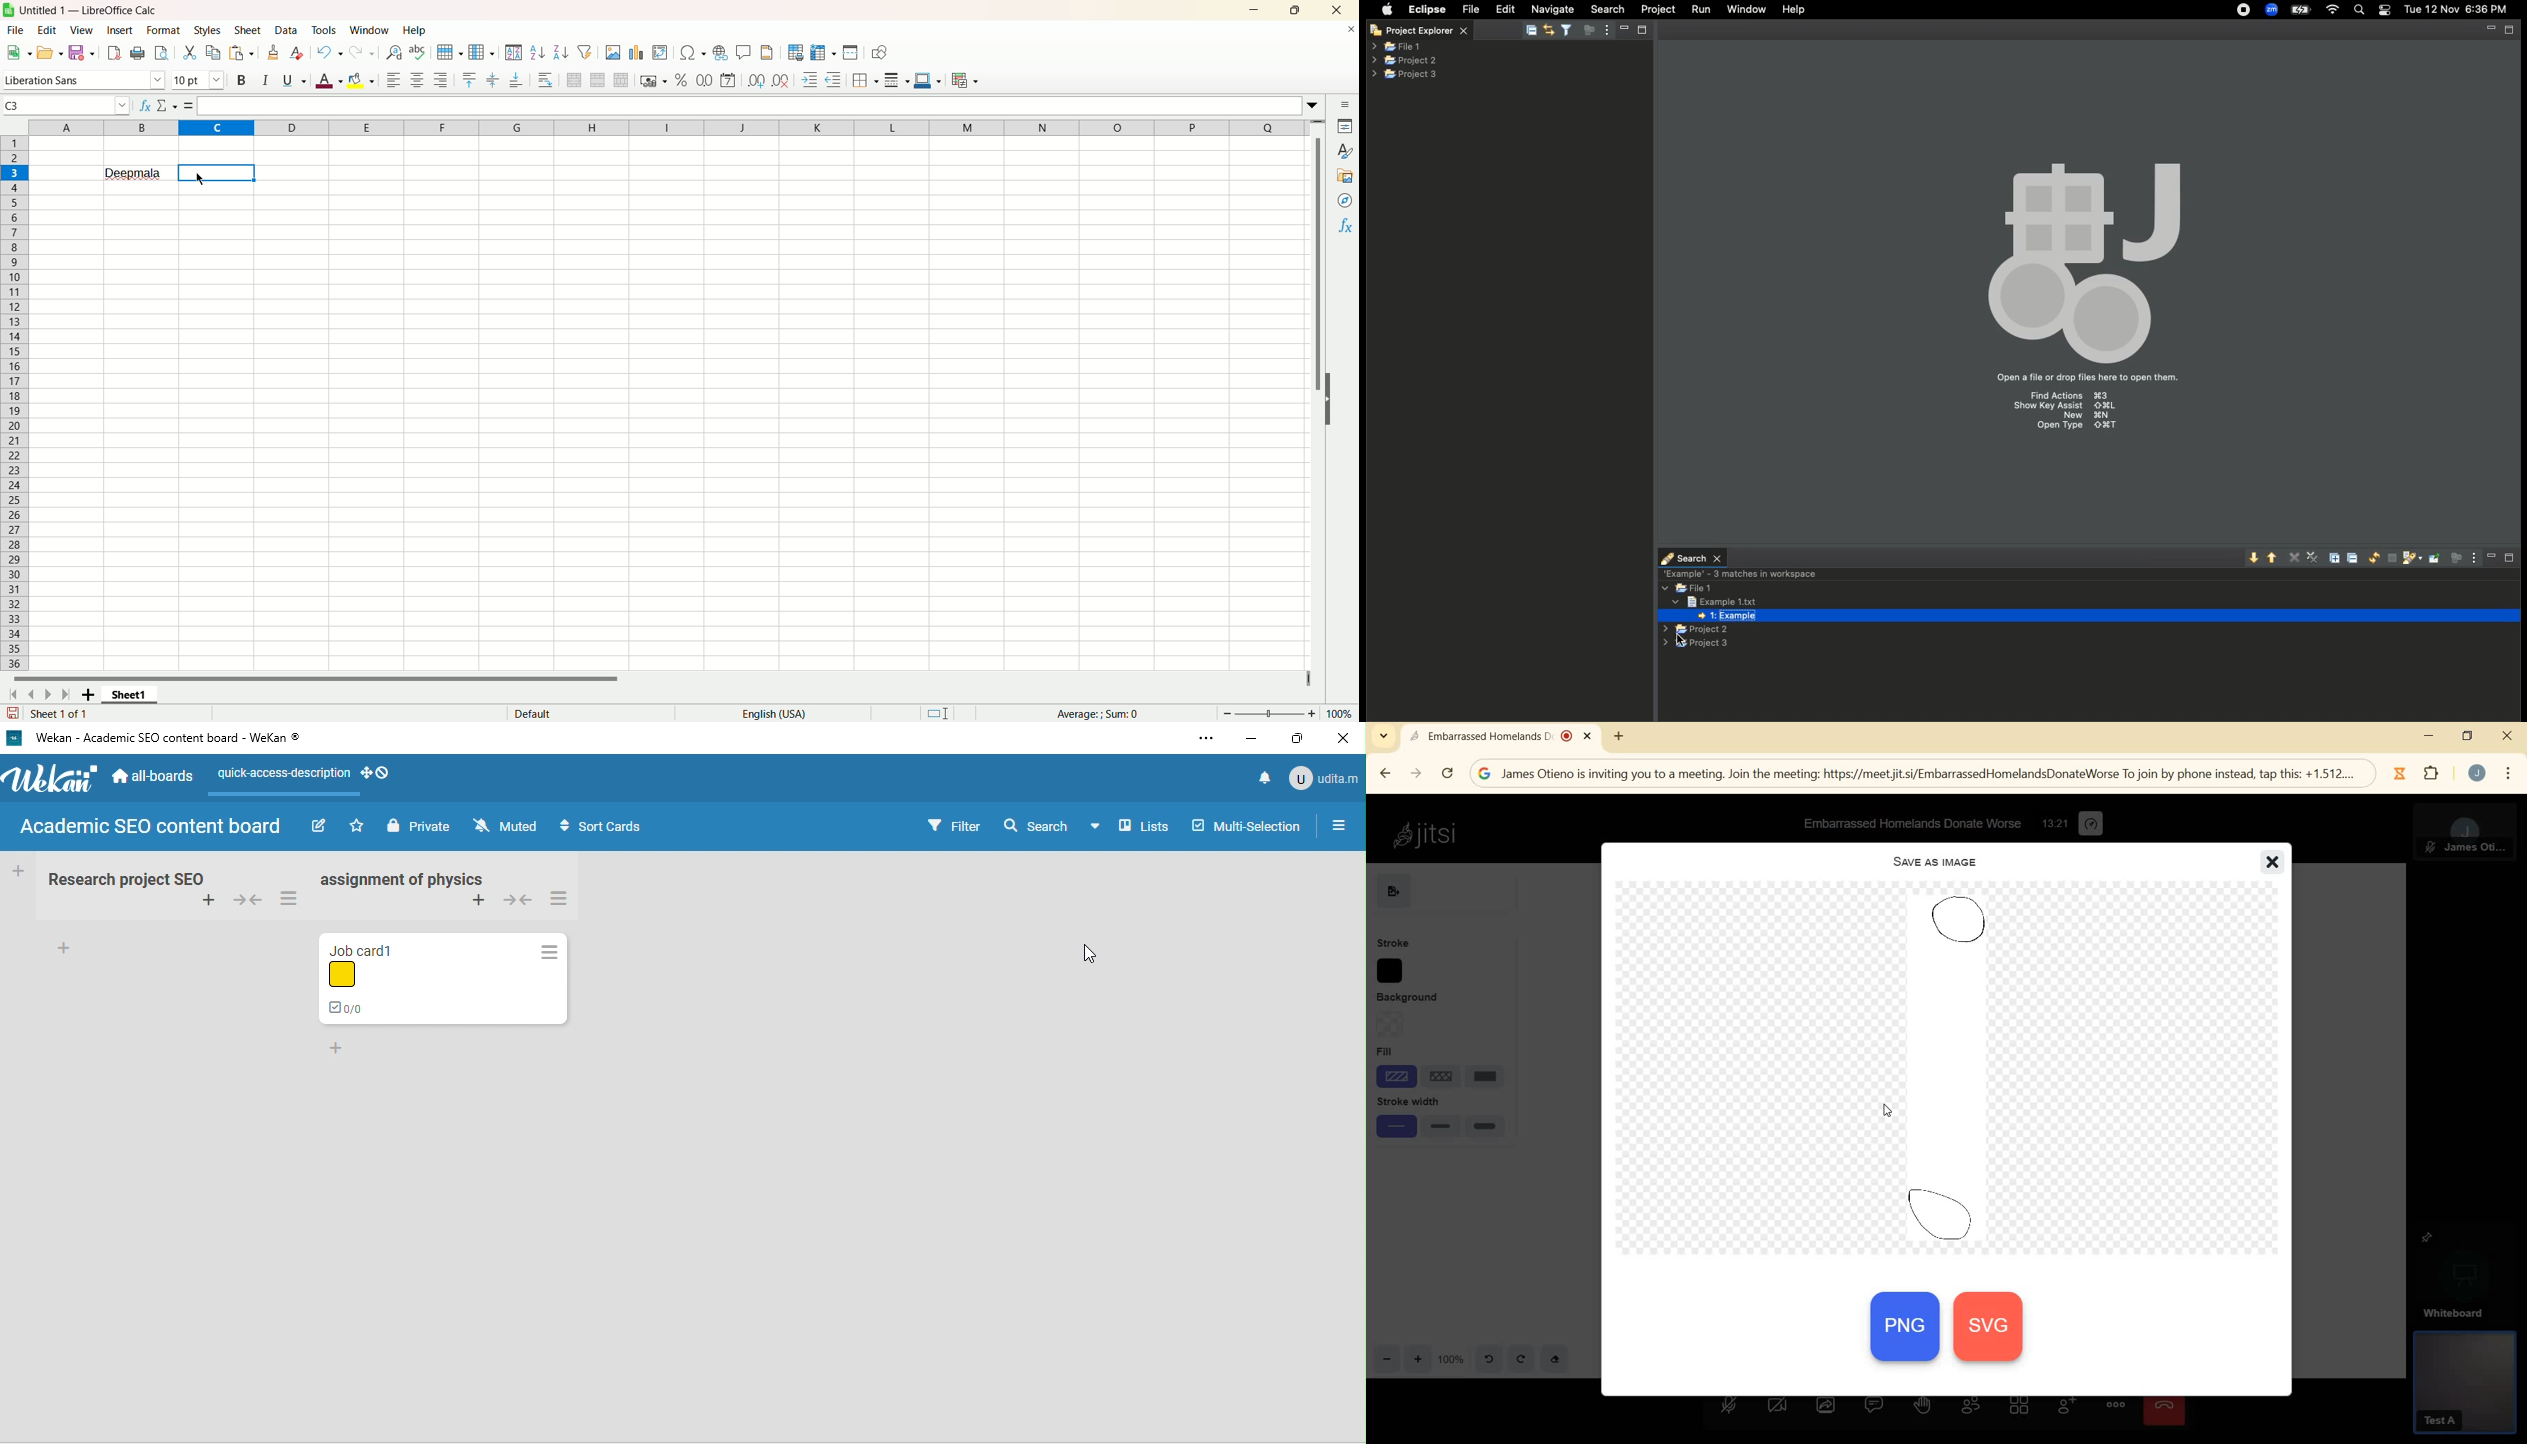 This screenshot has height=1456, width=2548. I want to click on Merge, so click(597, 80).